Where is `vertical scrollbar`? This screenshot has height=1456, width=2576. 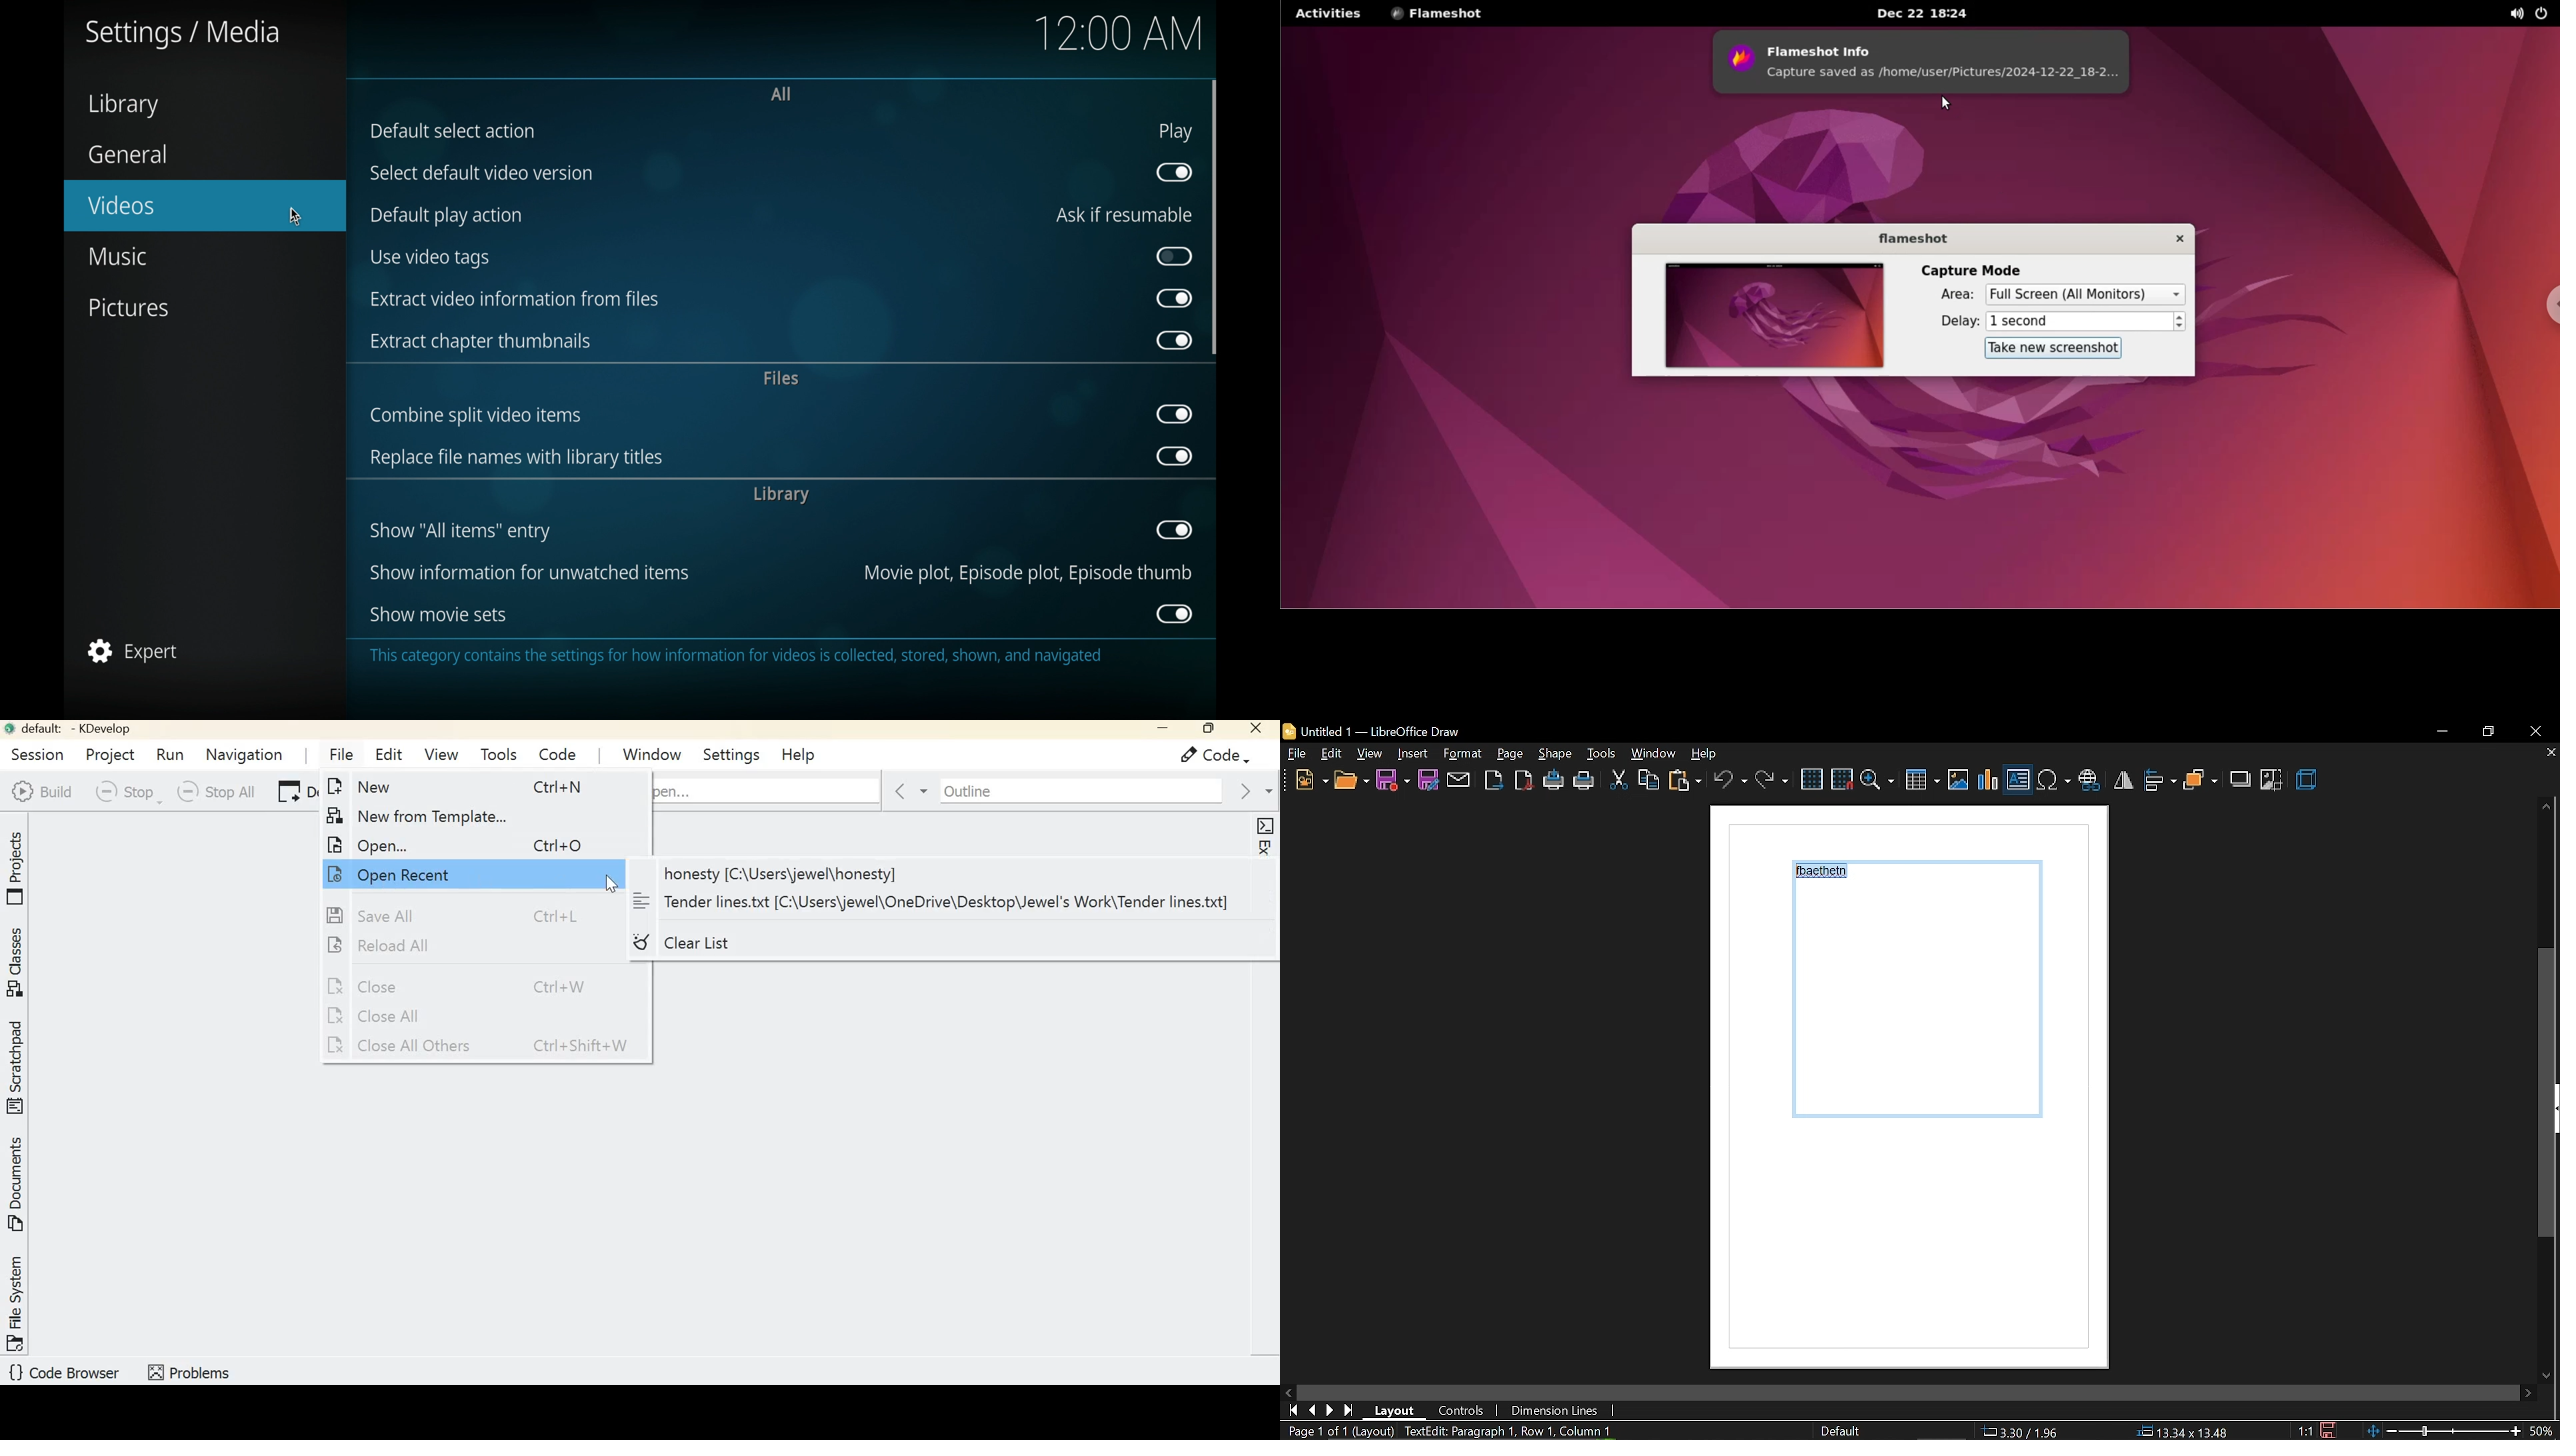 vertical scrollbar is located at coordinates (2547, 1095).